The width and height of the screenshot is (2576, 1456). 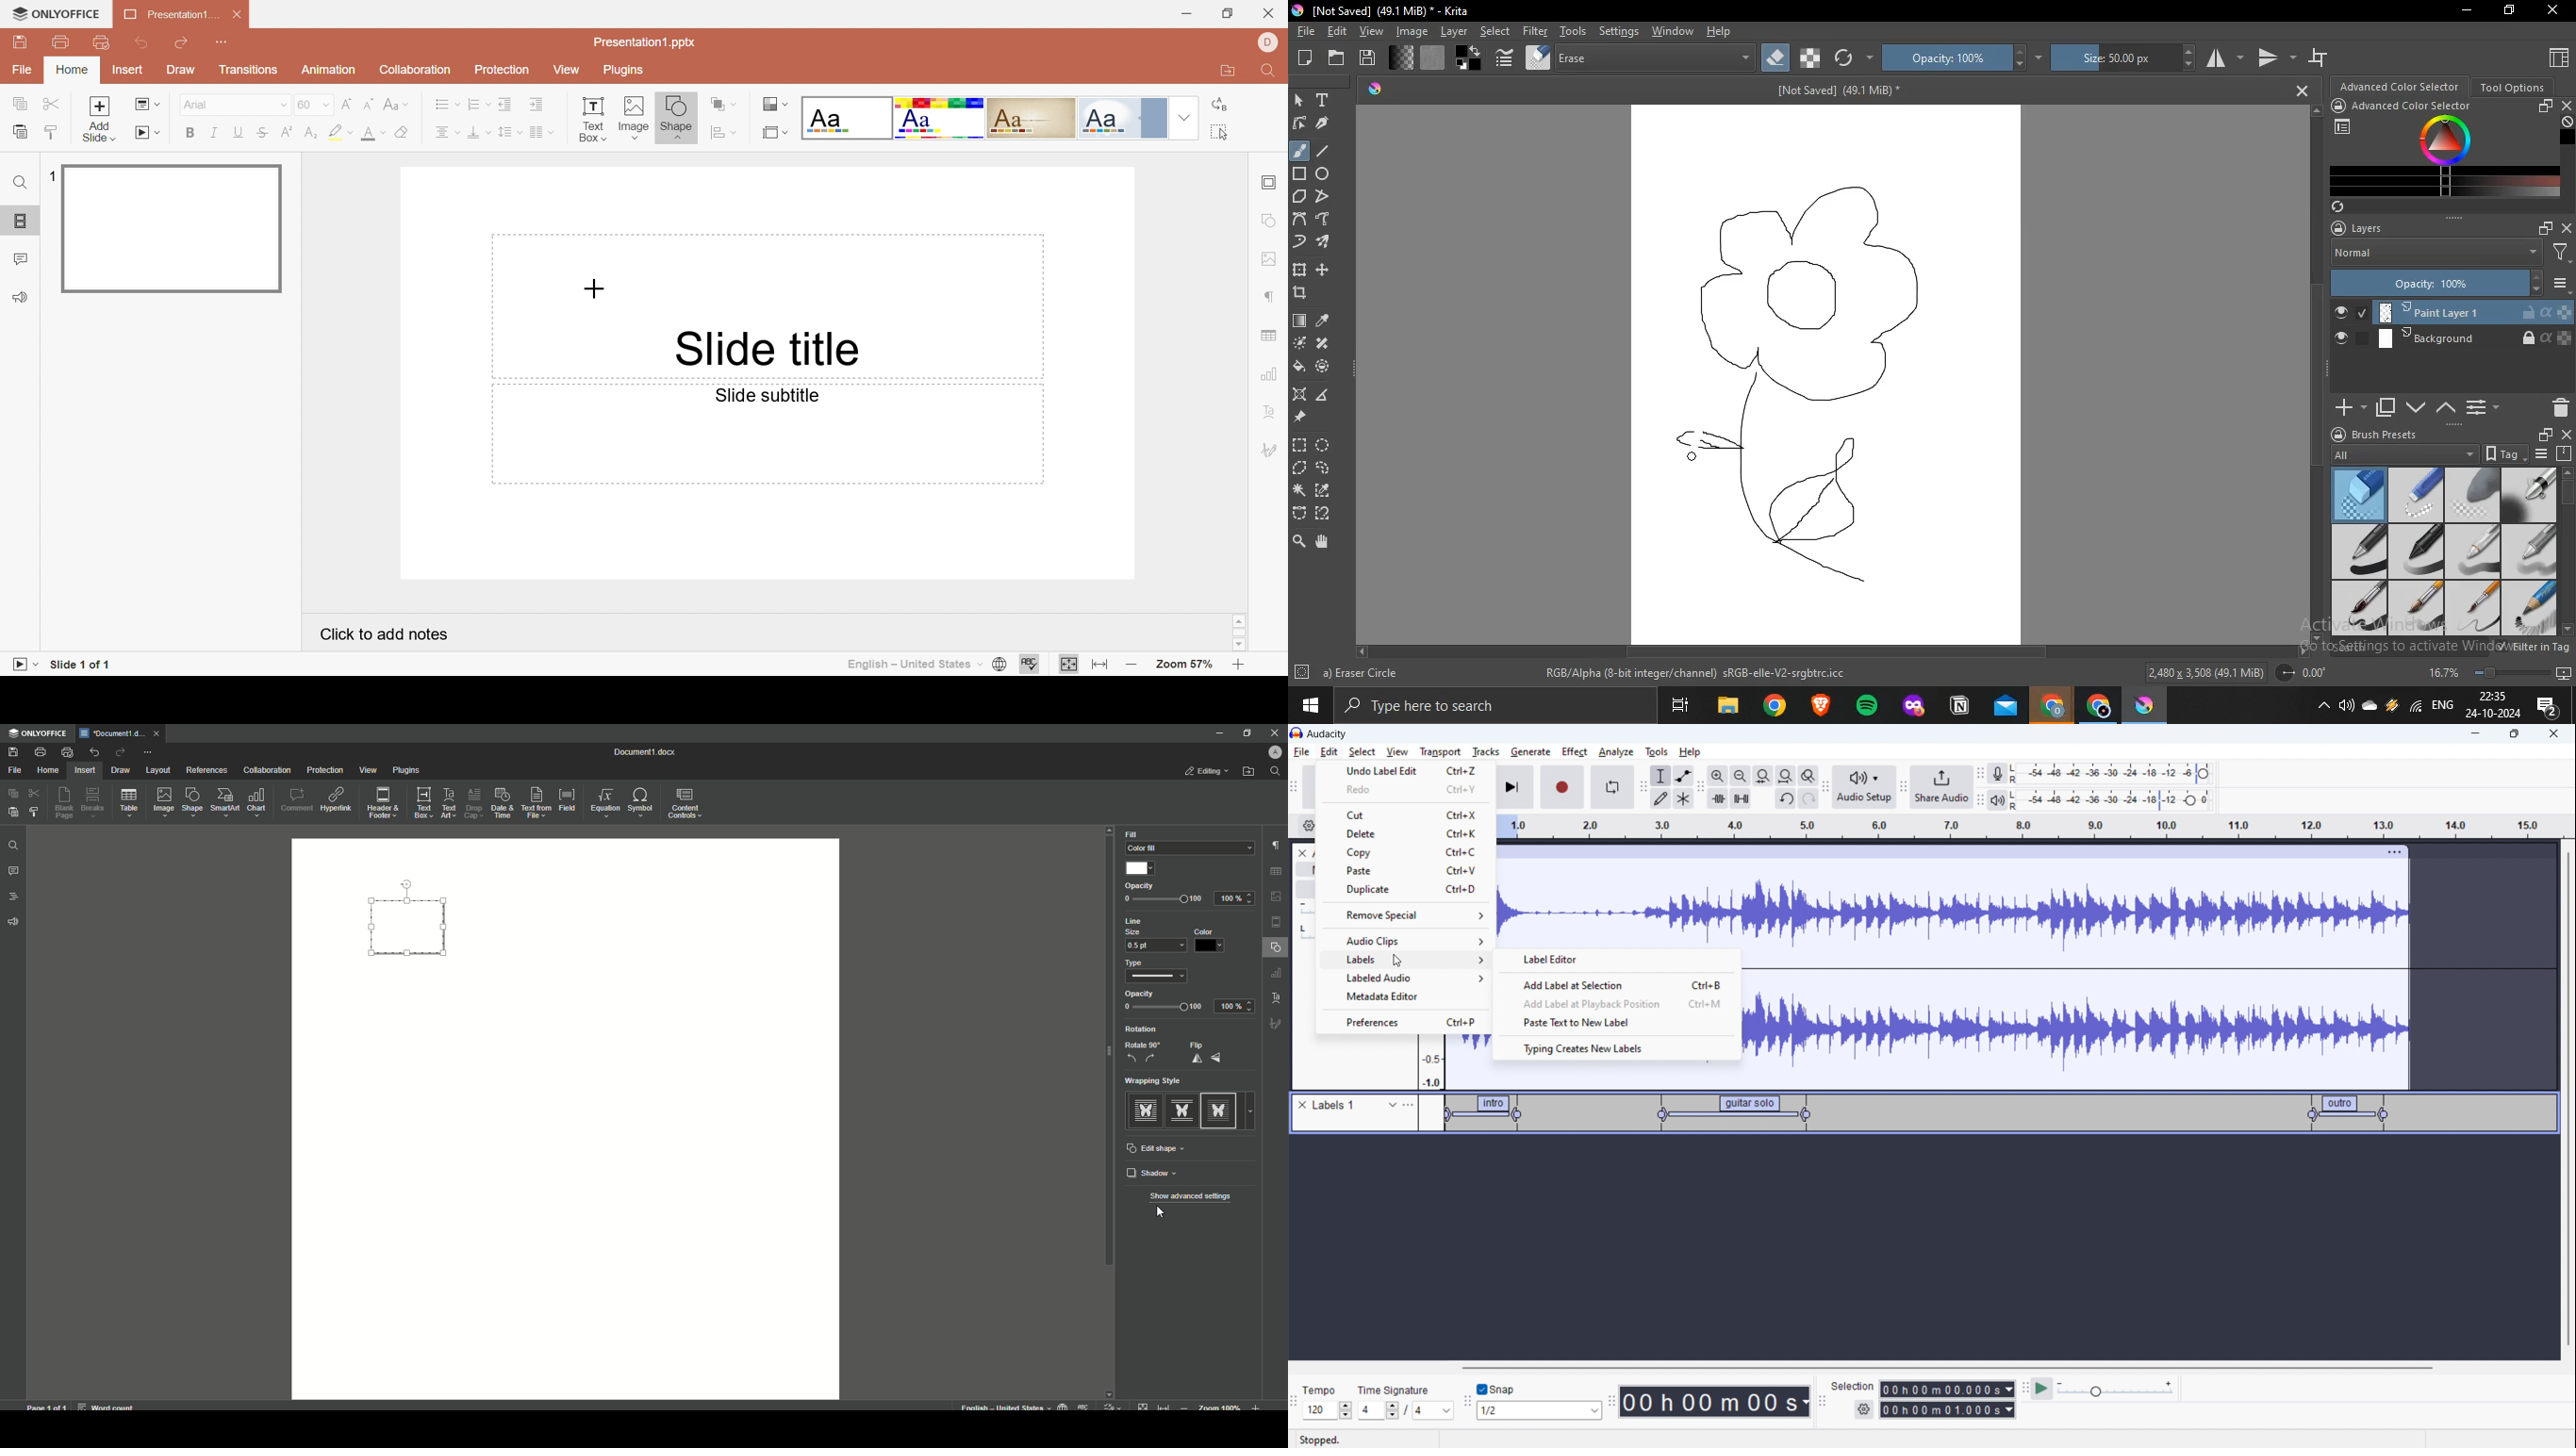 What do you see at coordinates (1470, 58) in the screenshot?
I see `swap foreground and background colors` at bounding box center [1470, 58].